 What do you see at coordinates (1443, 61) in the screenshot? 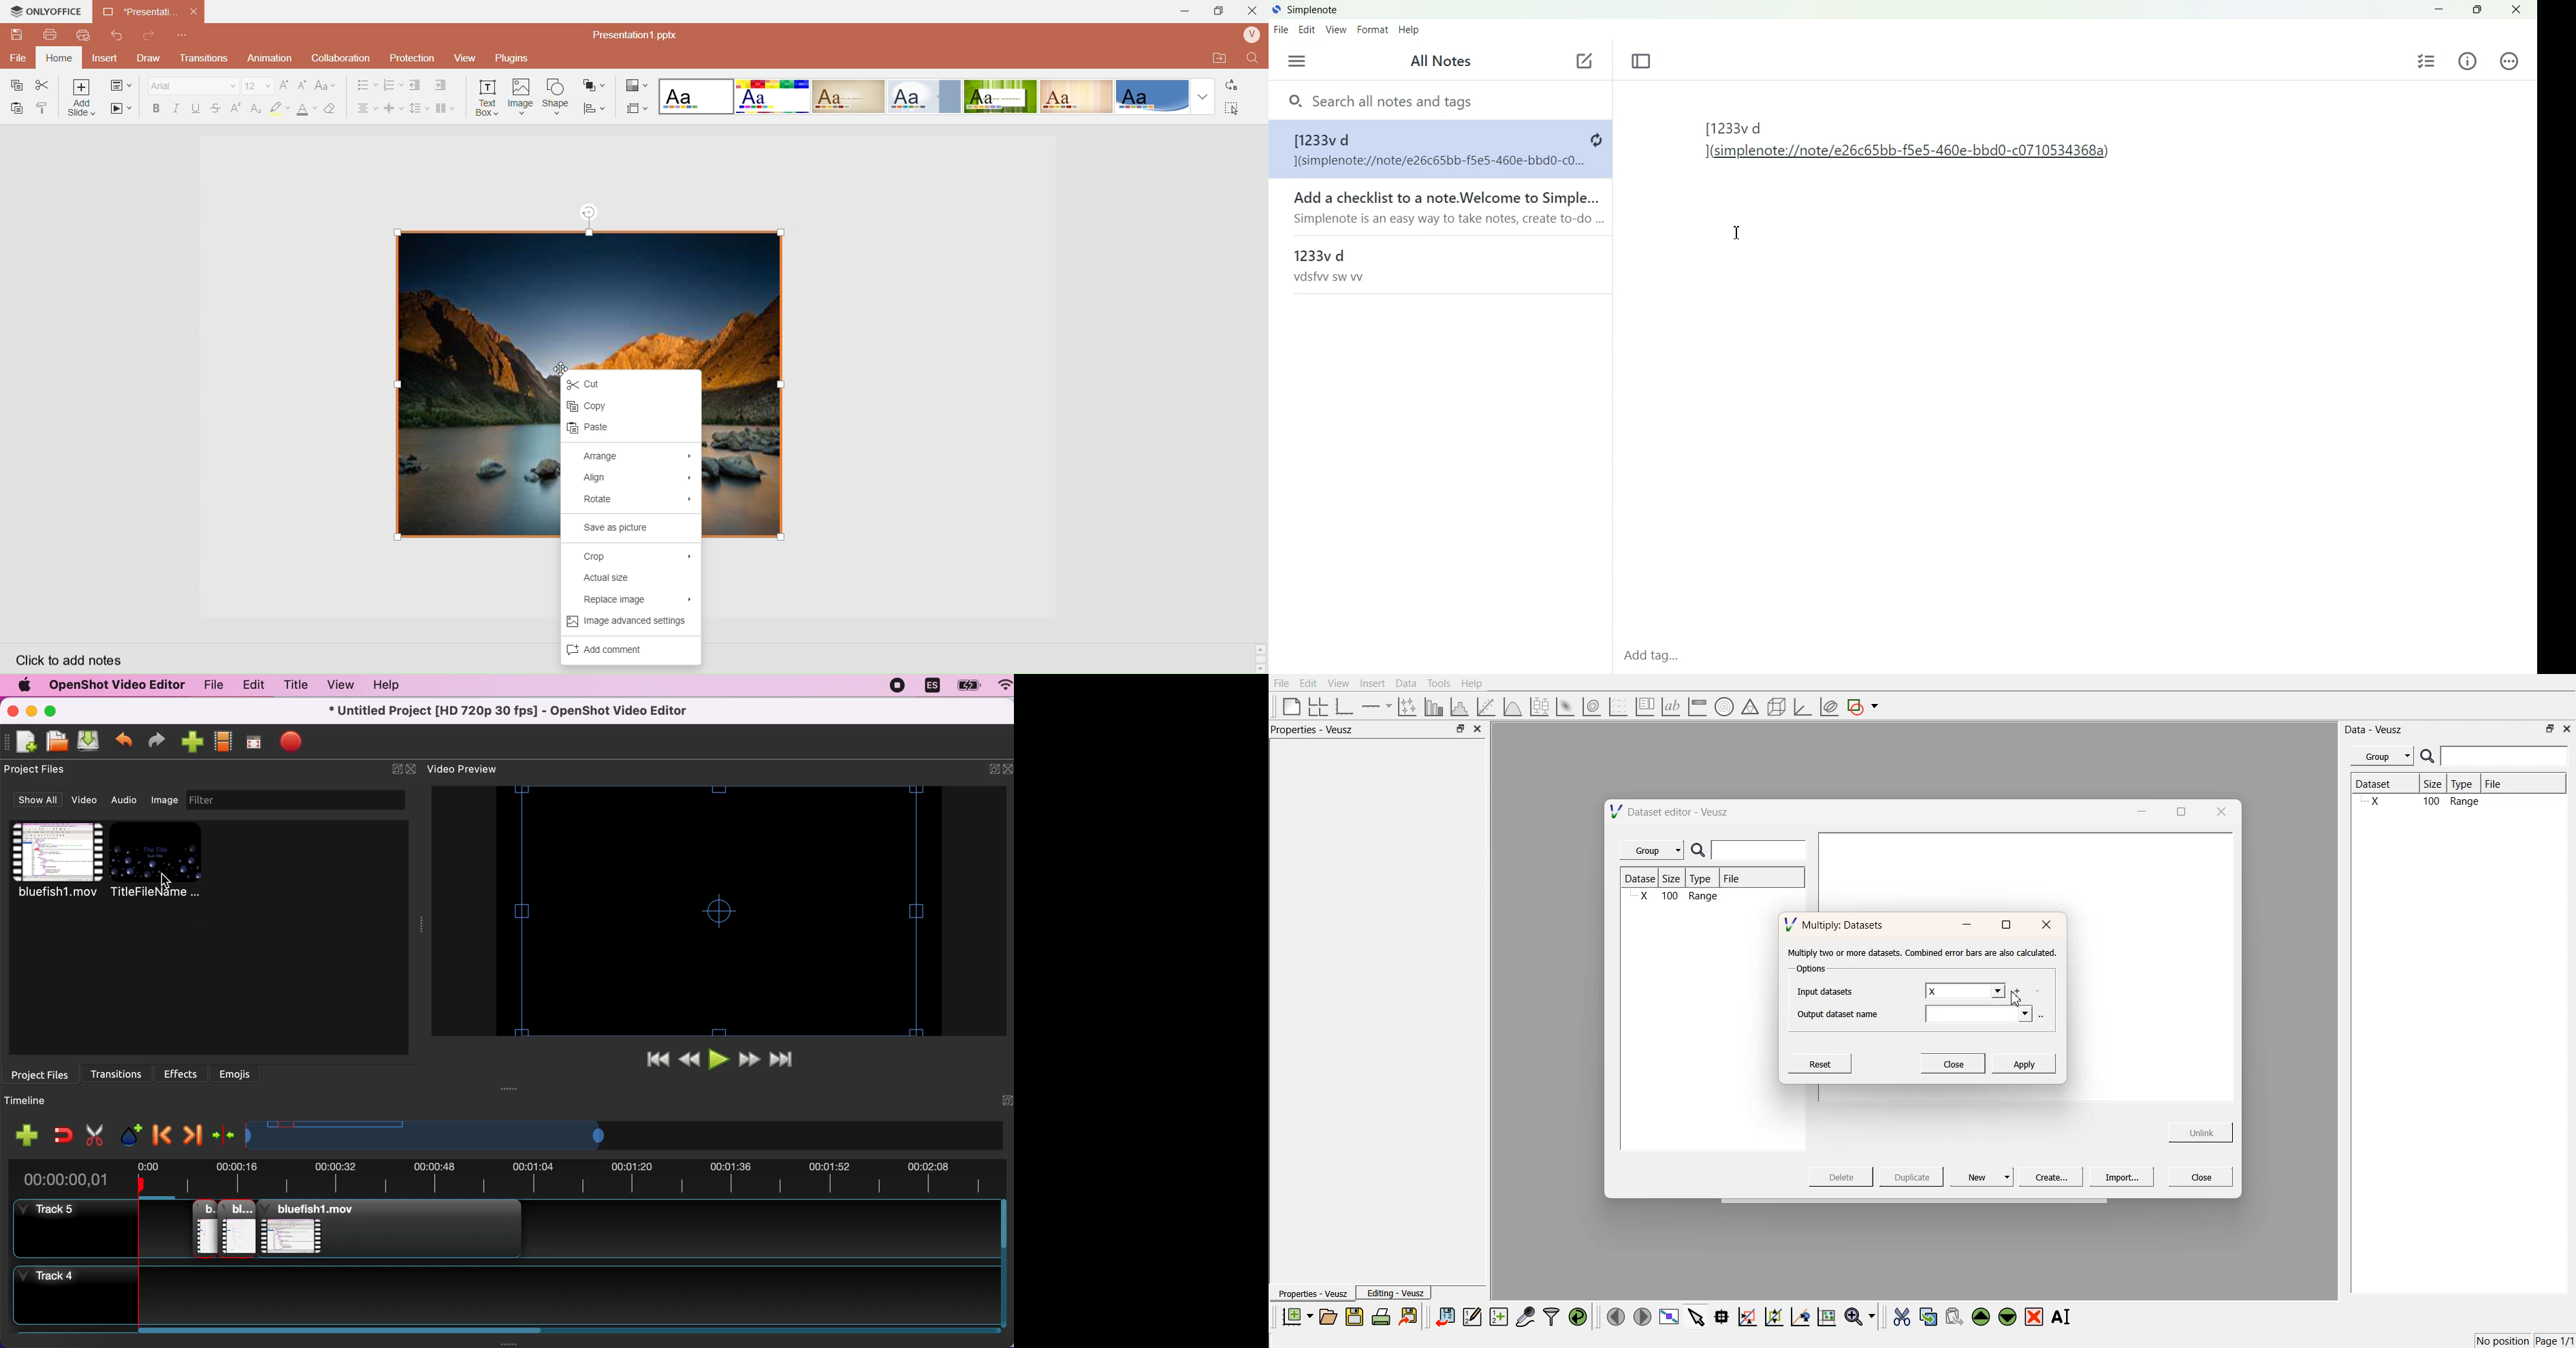
I see `All Notes` at bounding box center [1443, 61].